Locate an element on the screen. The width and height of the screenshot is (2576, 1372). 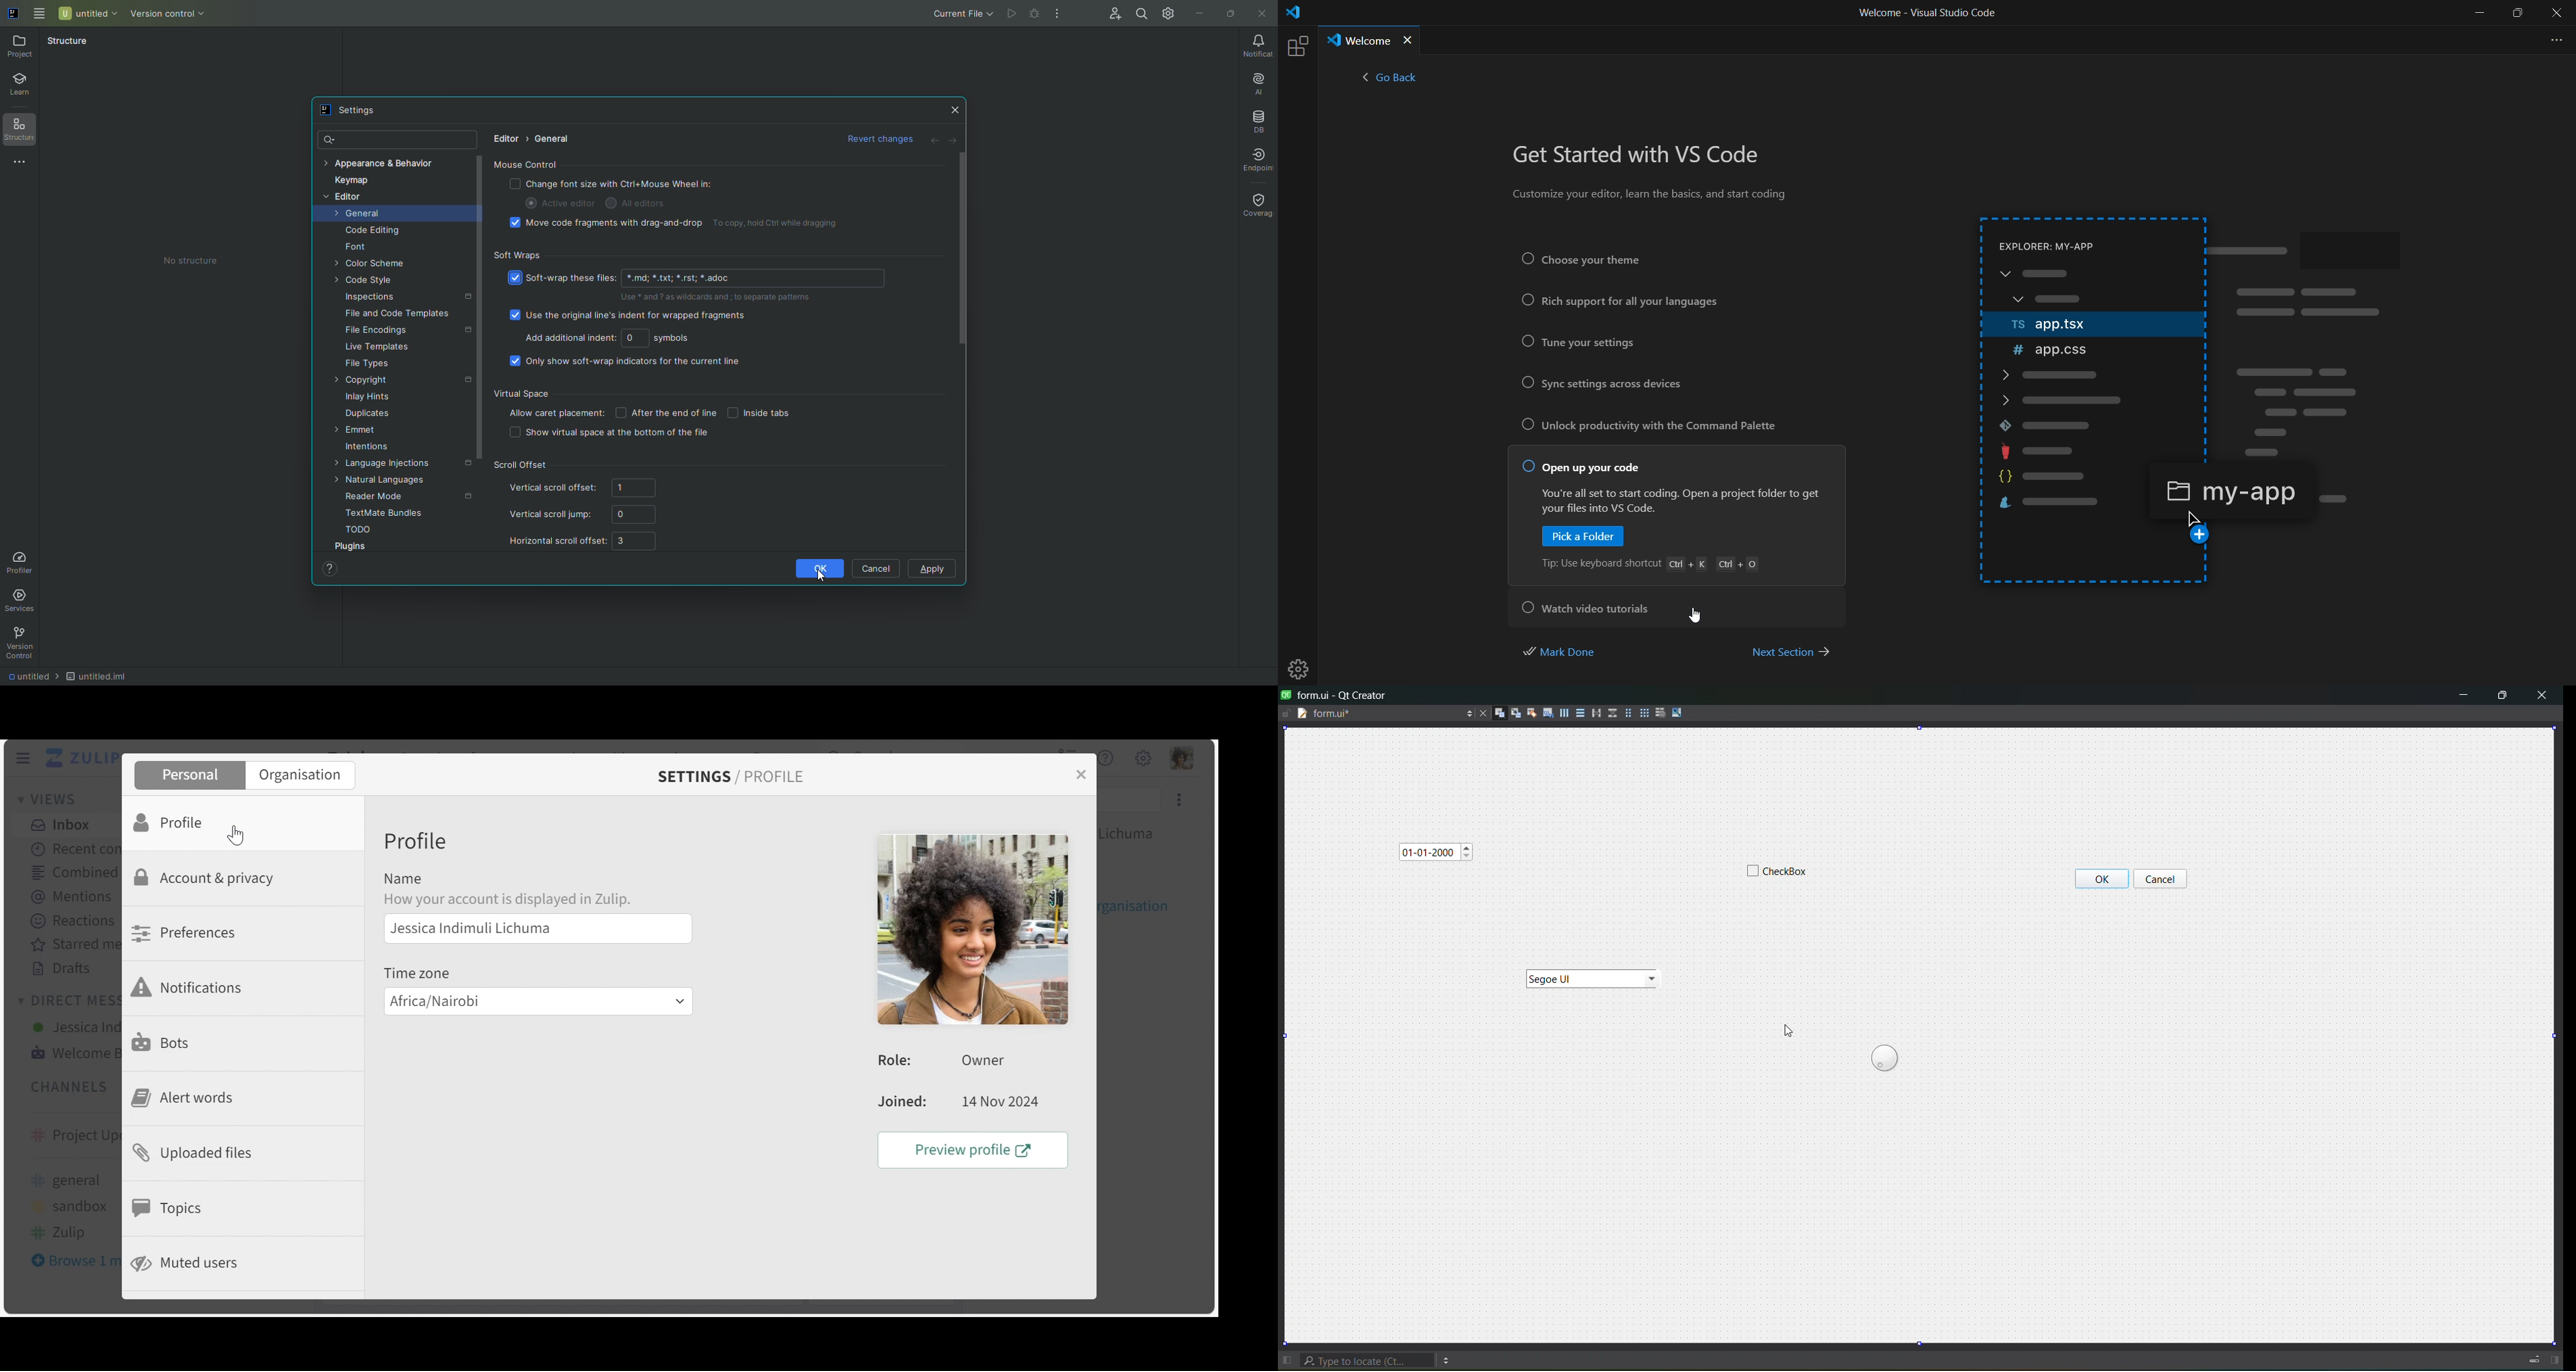
get started with VS Code is located at coordinates (1642, 156).